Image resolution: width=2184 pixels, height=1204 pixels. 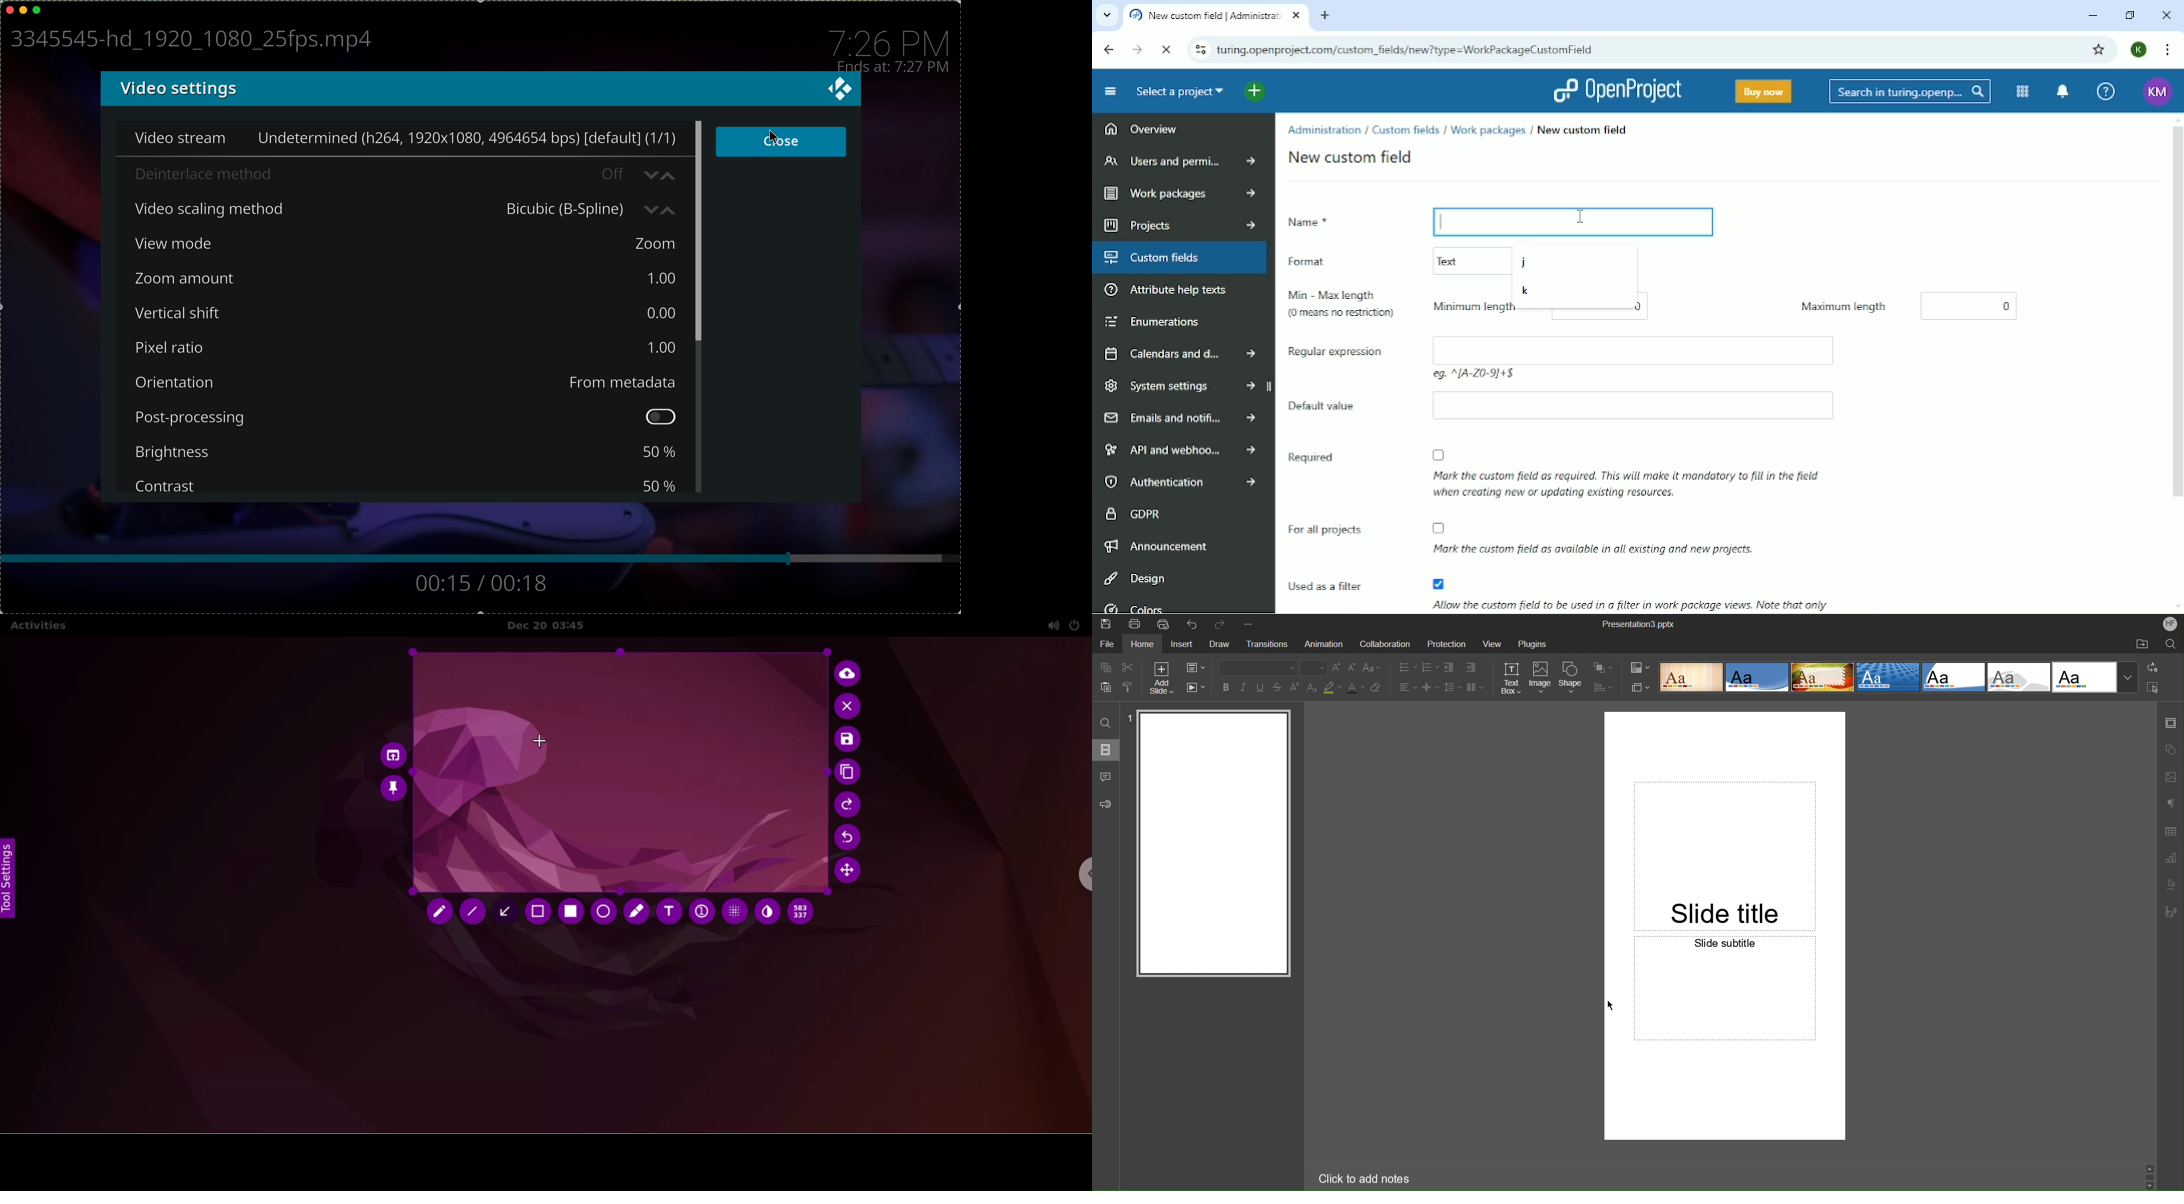 What do you see at coordinates (1406, 667) in the screenshot?
I see `Bullet Points` at bounding box center [1406, 667].